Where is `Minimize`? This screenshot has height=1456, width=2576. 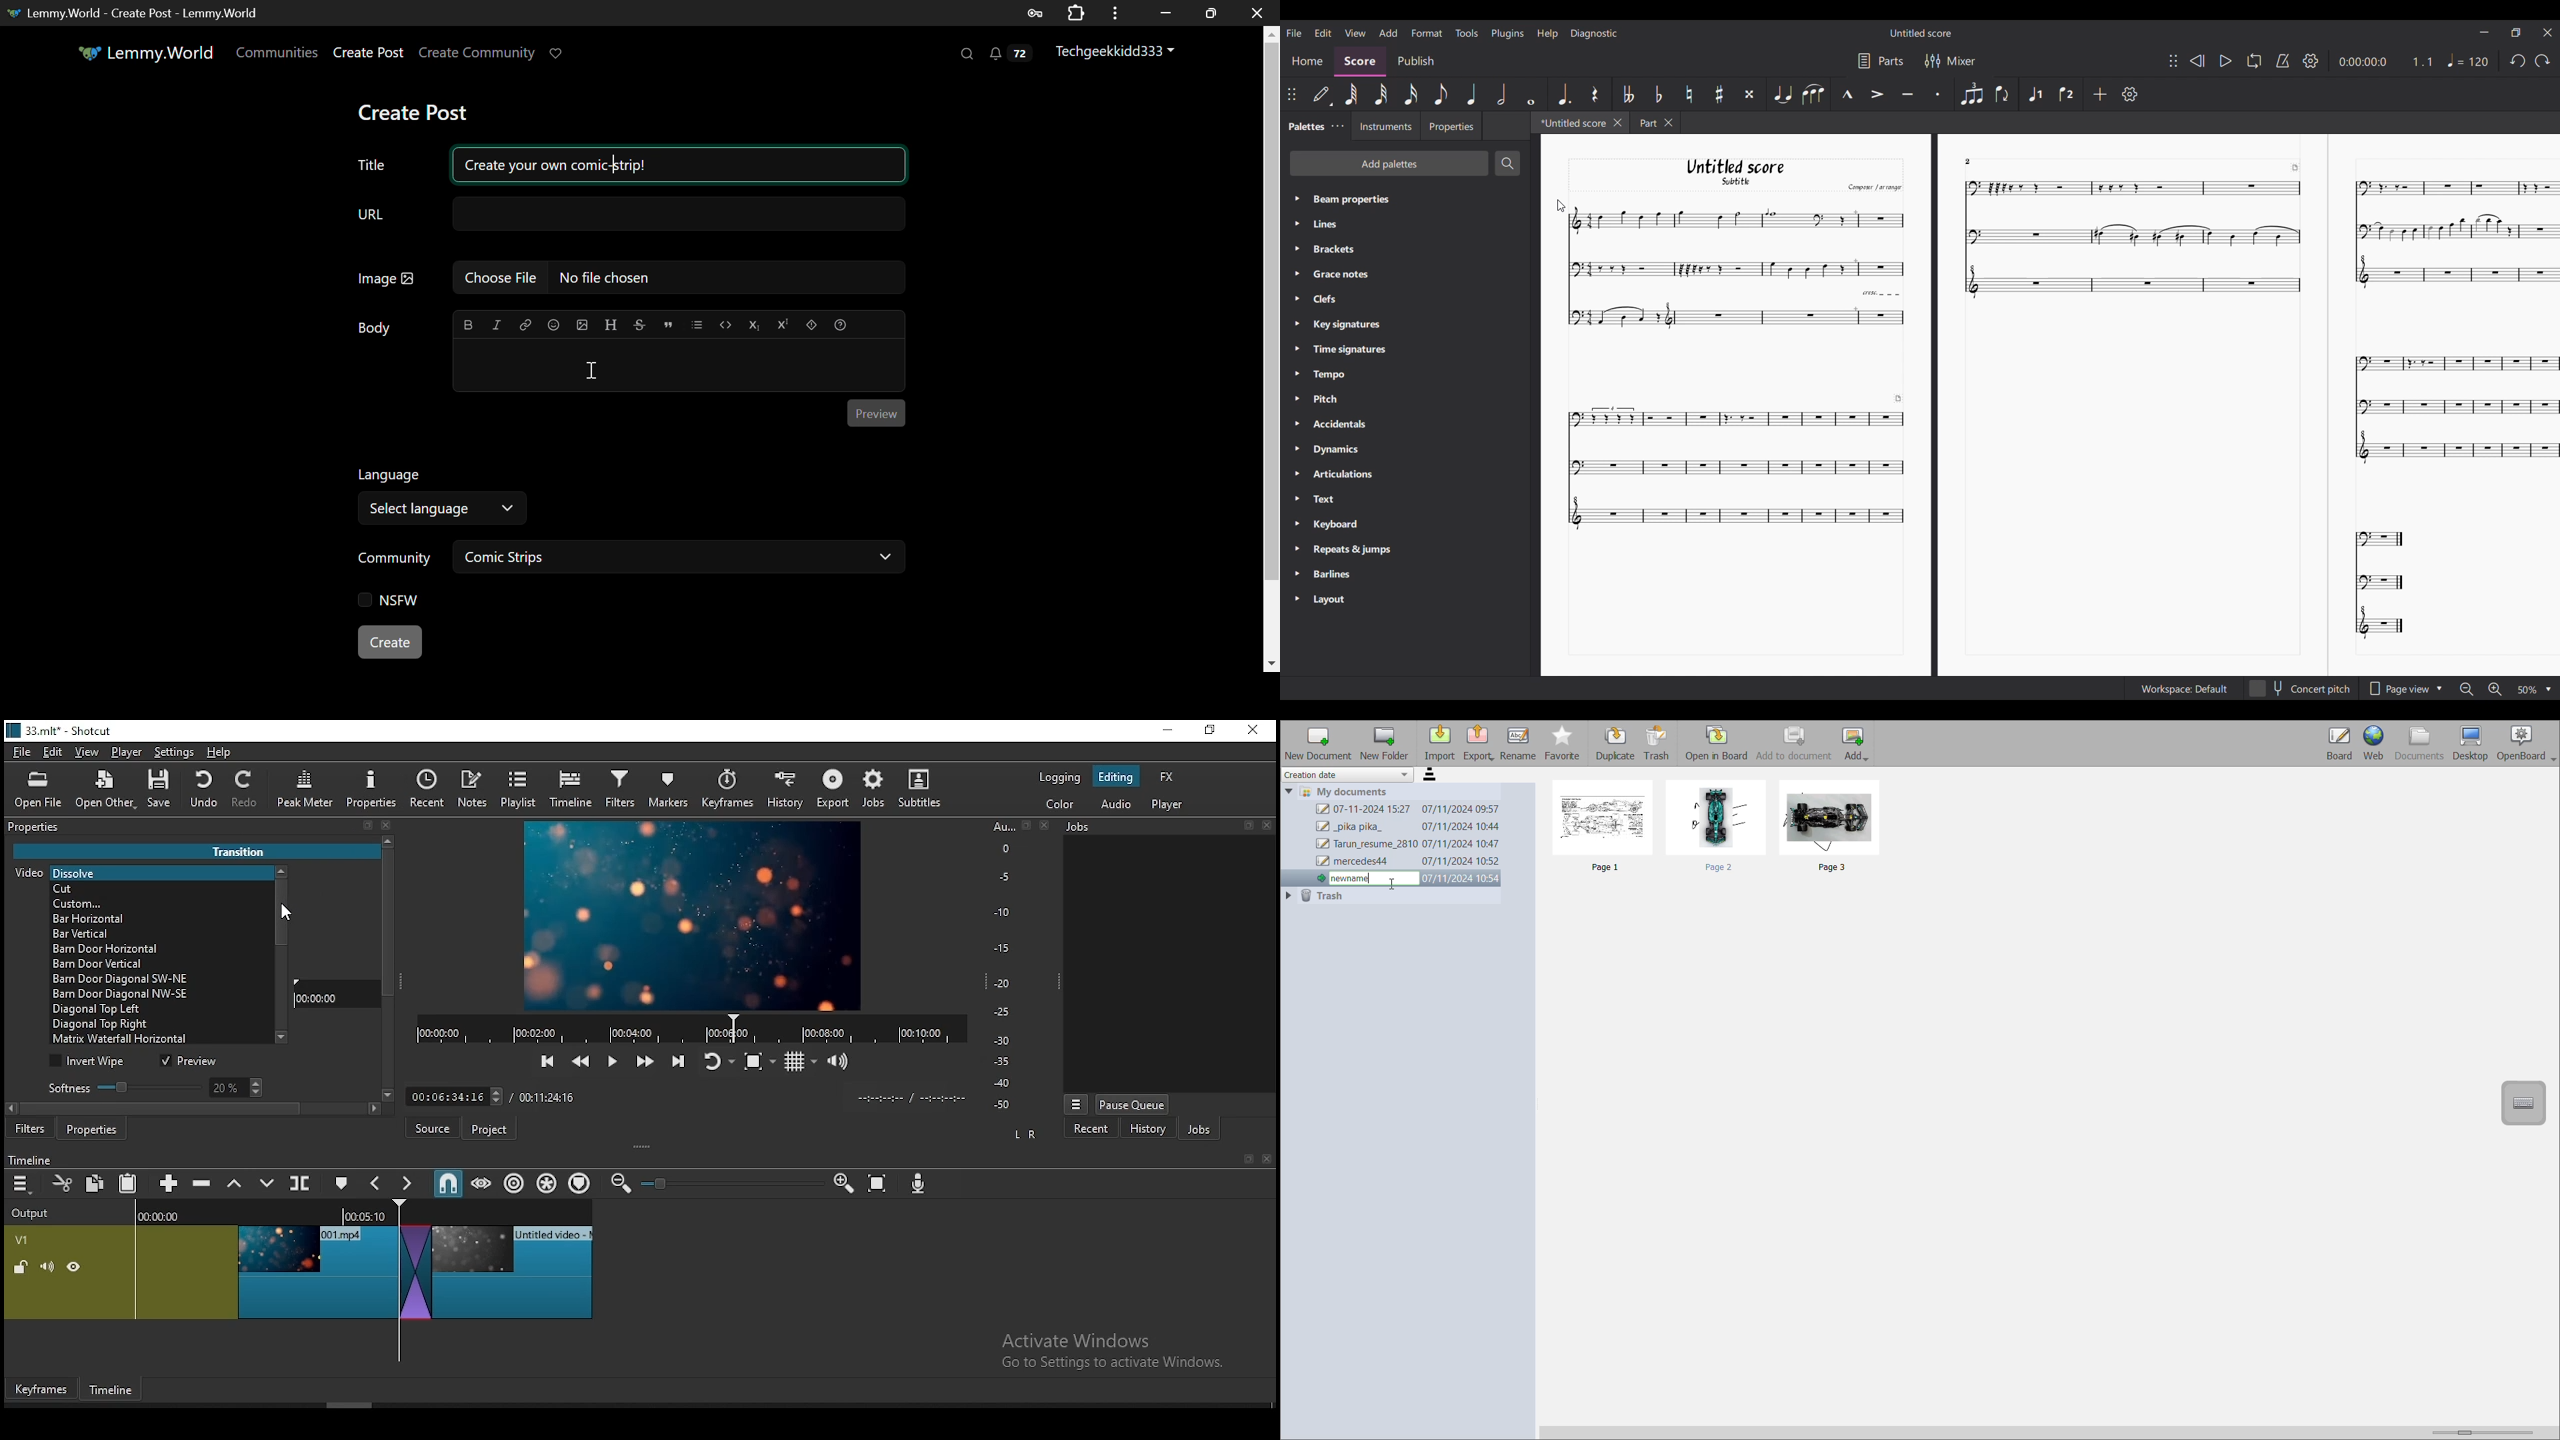
Minimize is located at coordinates (1213, 13).